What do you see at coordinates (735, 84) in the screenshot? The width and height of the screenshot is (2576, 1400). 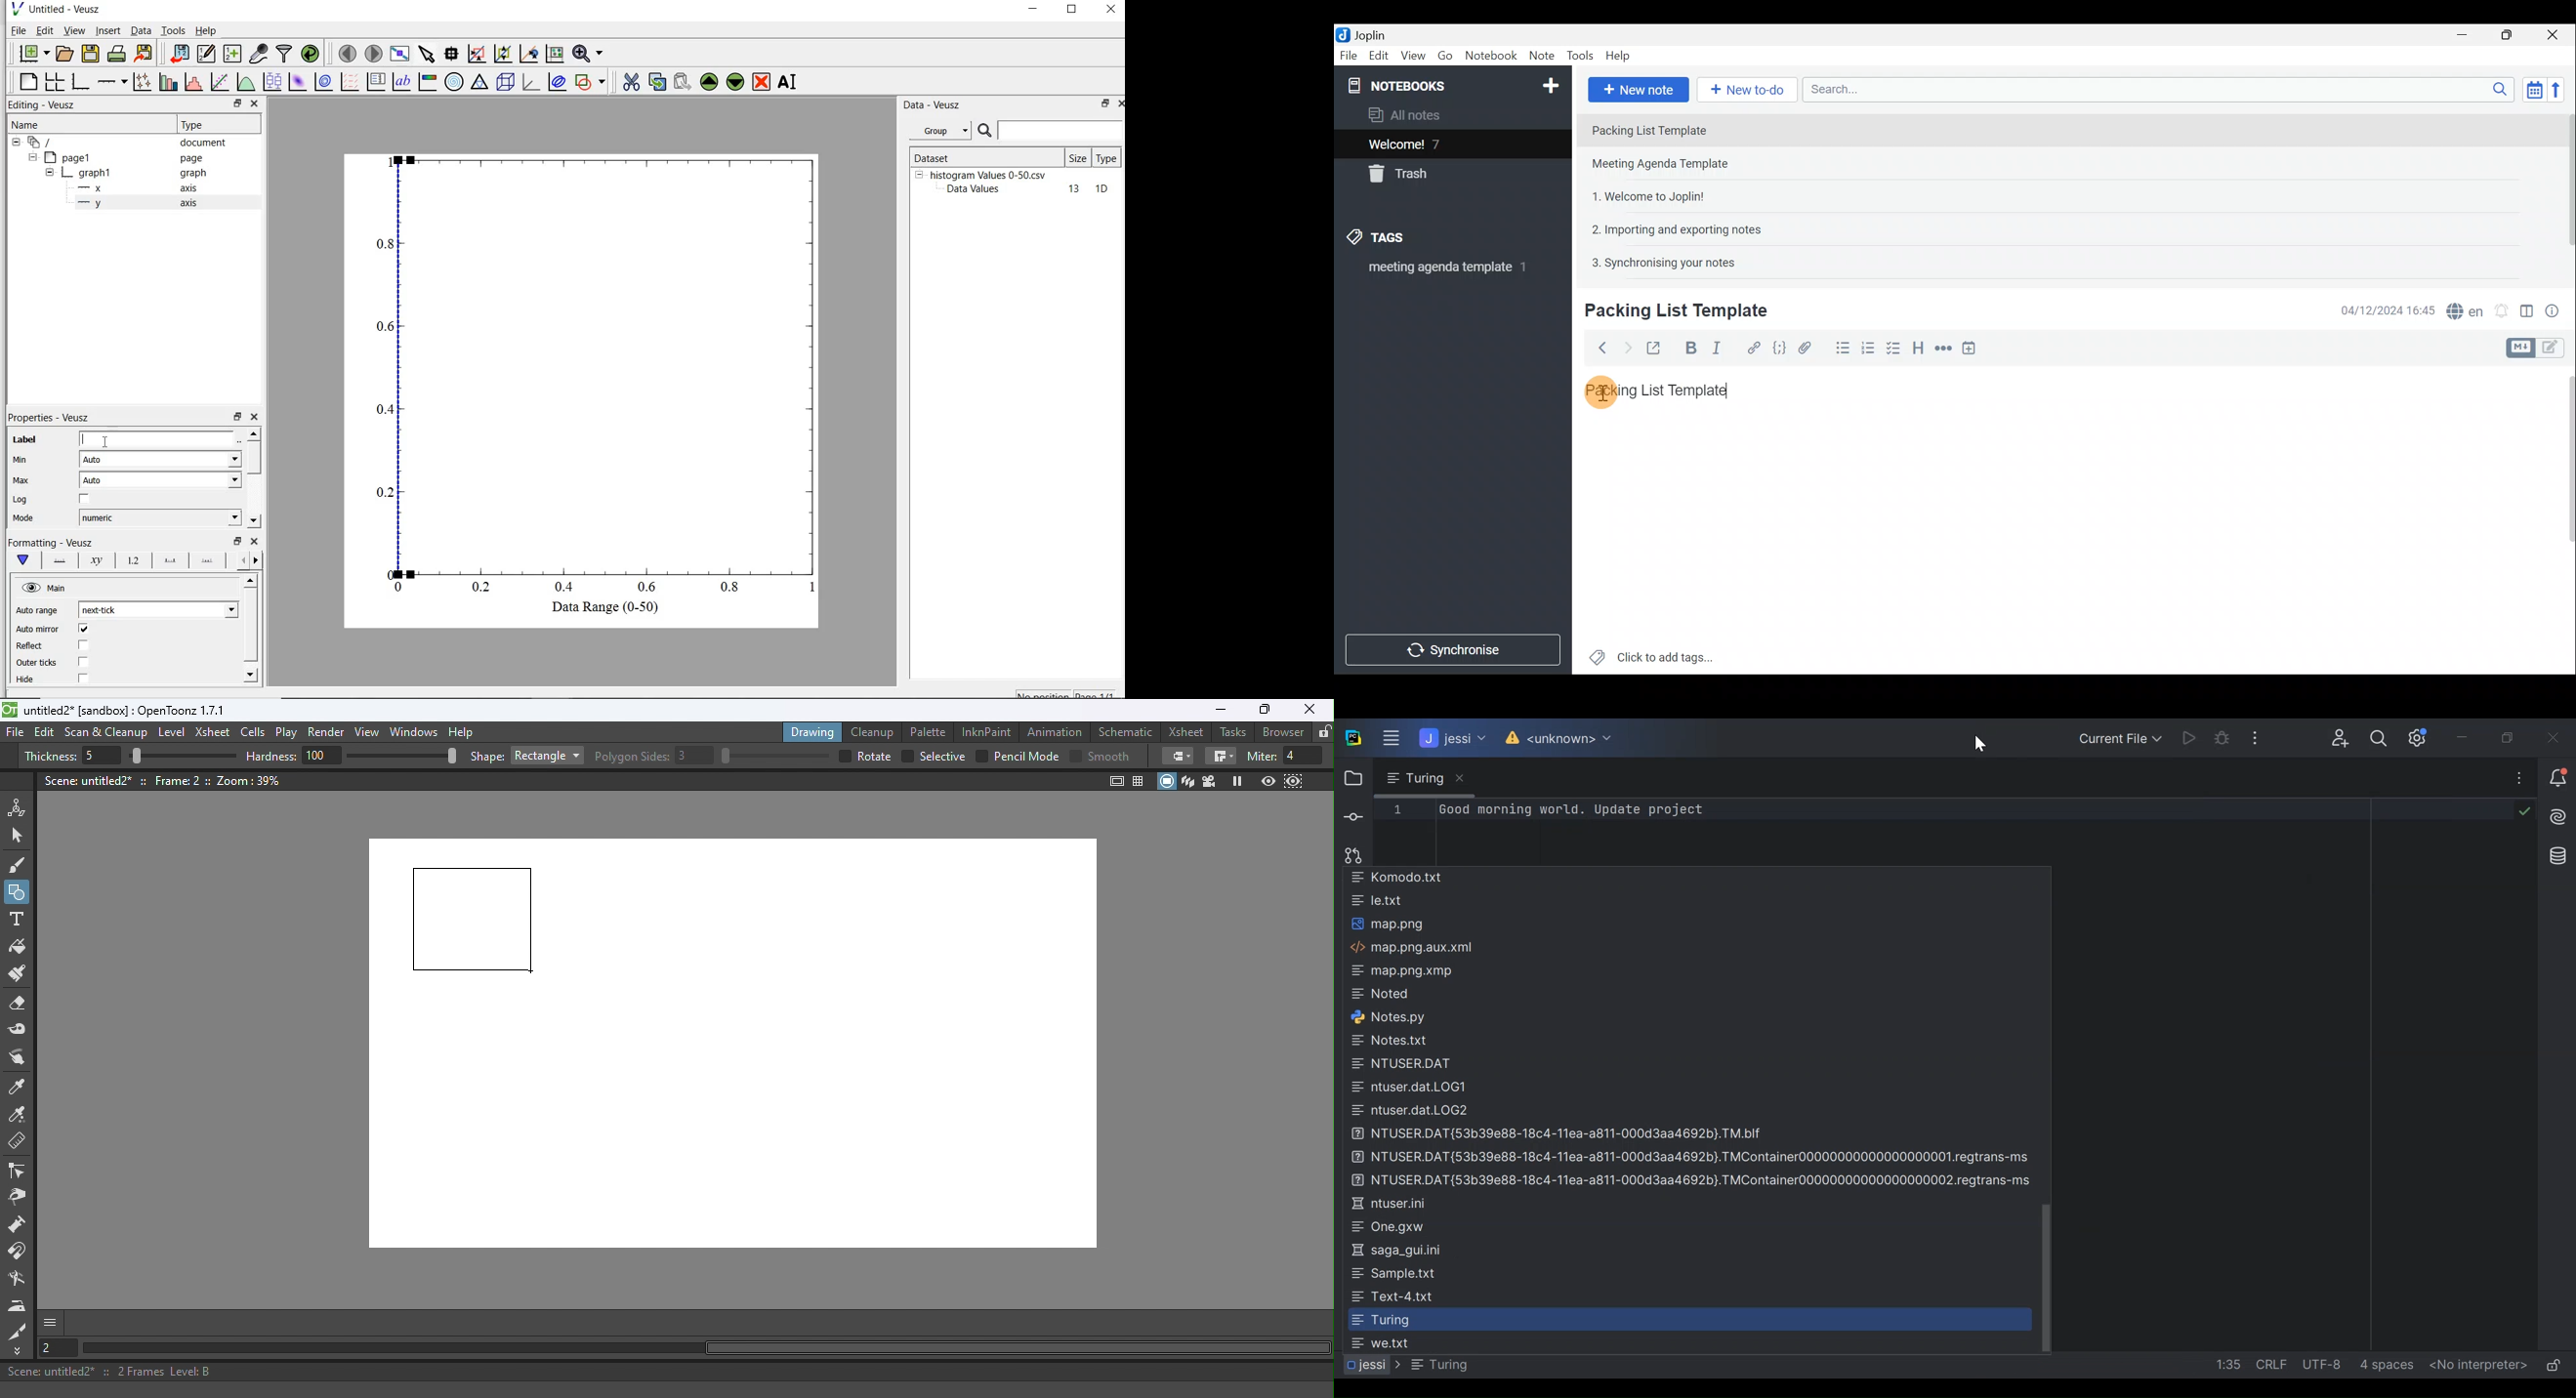 I see `move down the selected widget` at bounding box center [735, 84].